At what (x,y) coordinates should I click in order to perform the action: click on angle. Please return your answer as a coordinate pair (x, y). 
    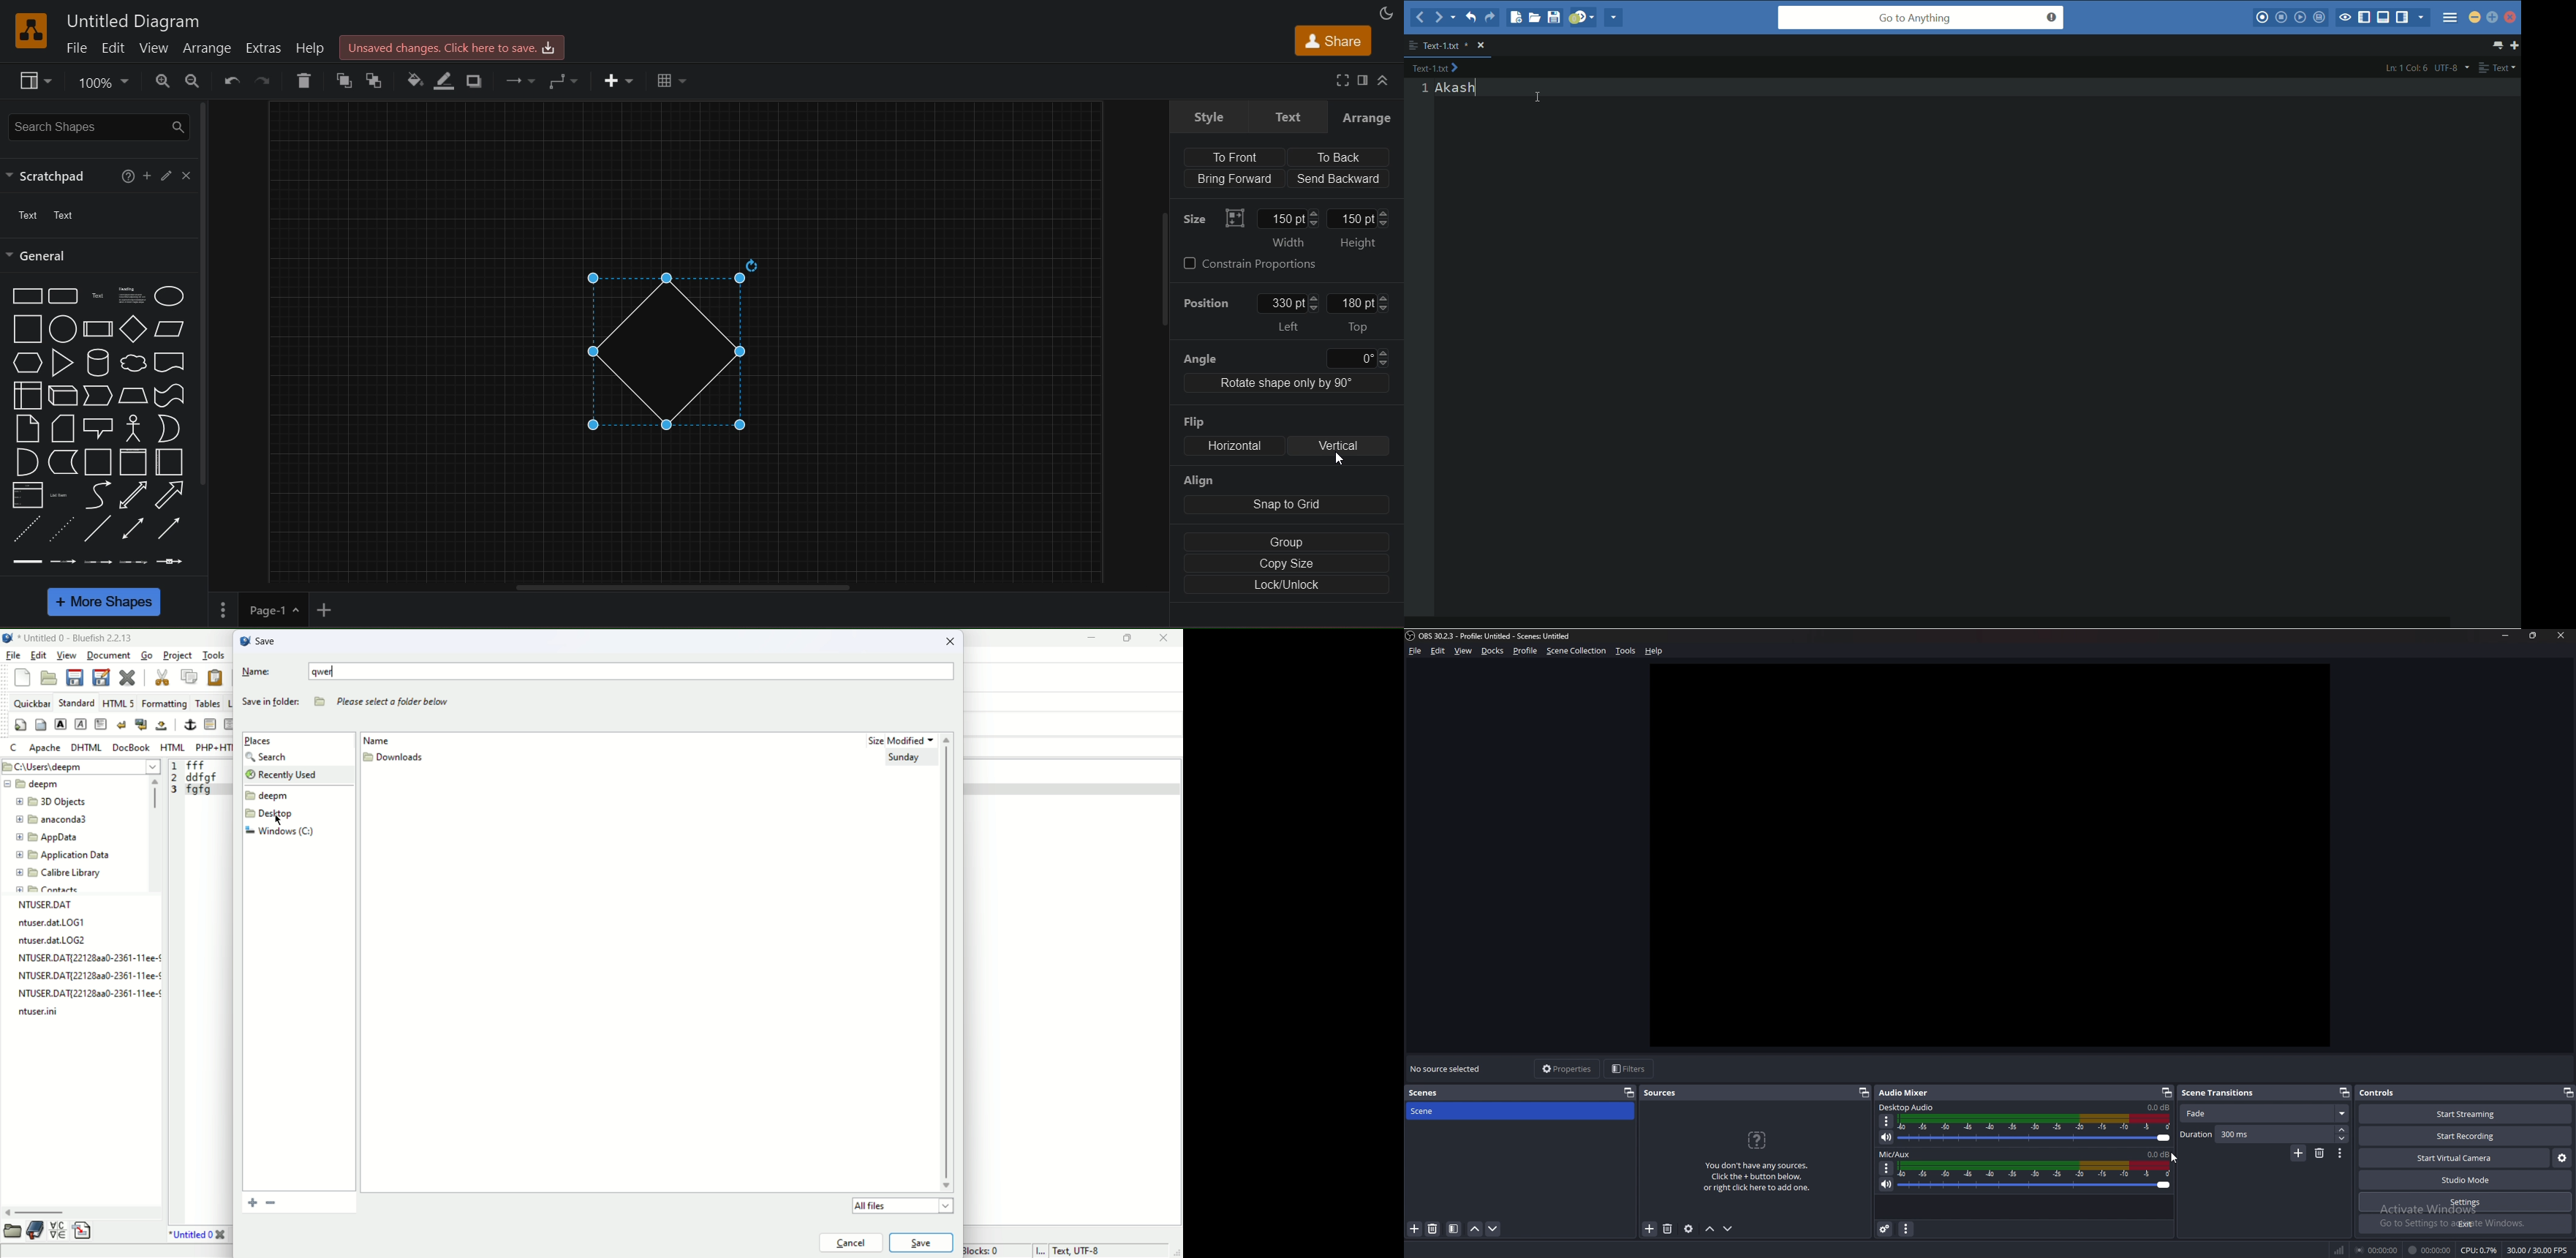
    Looking at the image, I should click on (1284, 356).